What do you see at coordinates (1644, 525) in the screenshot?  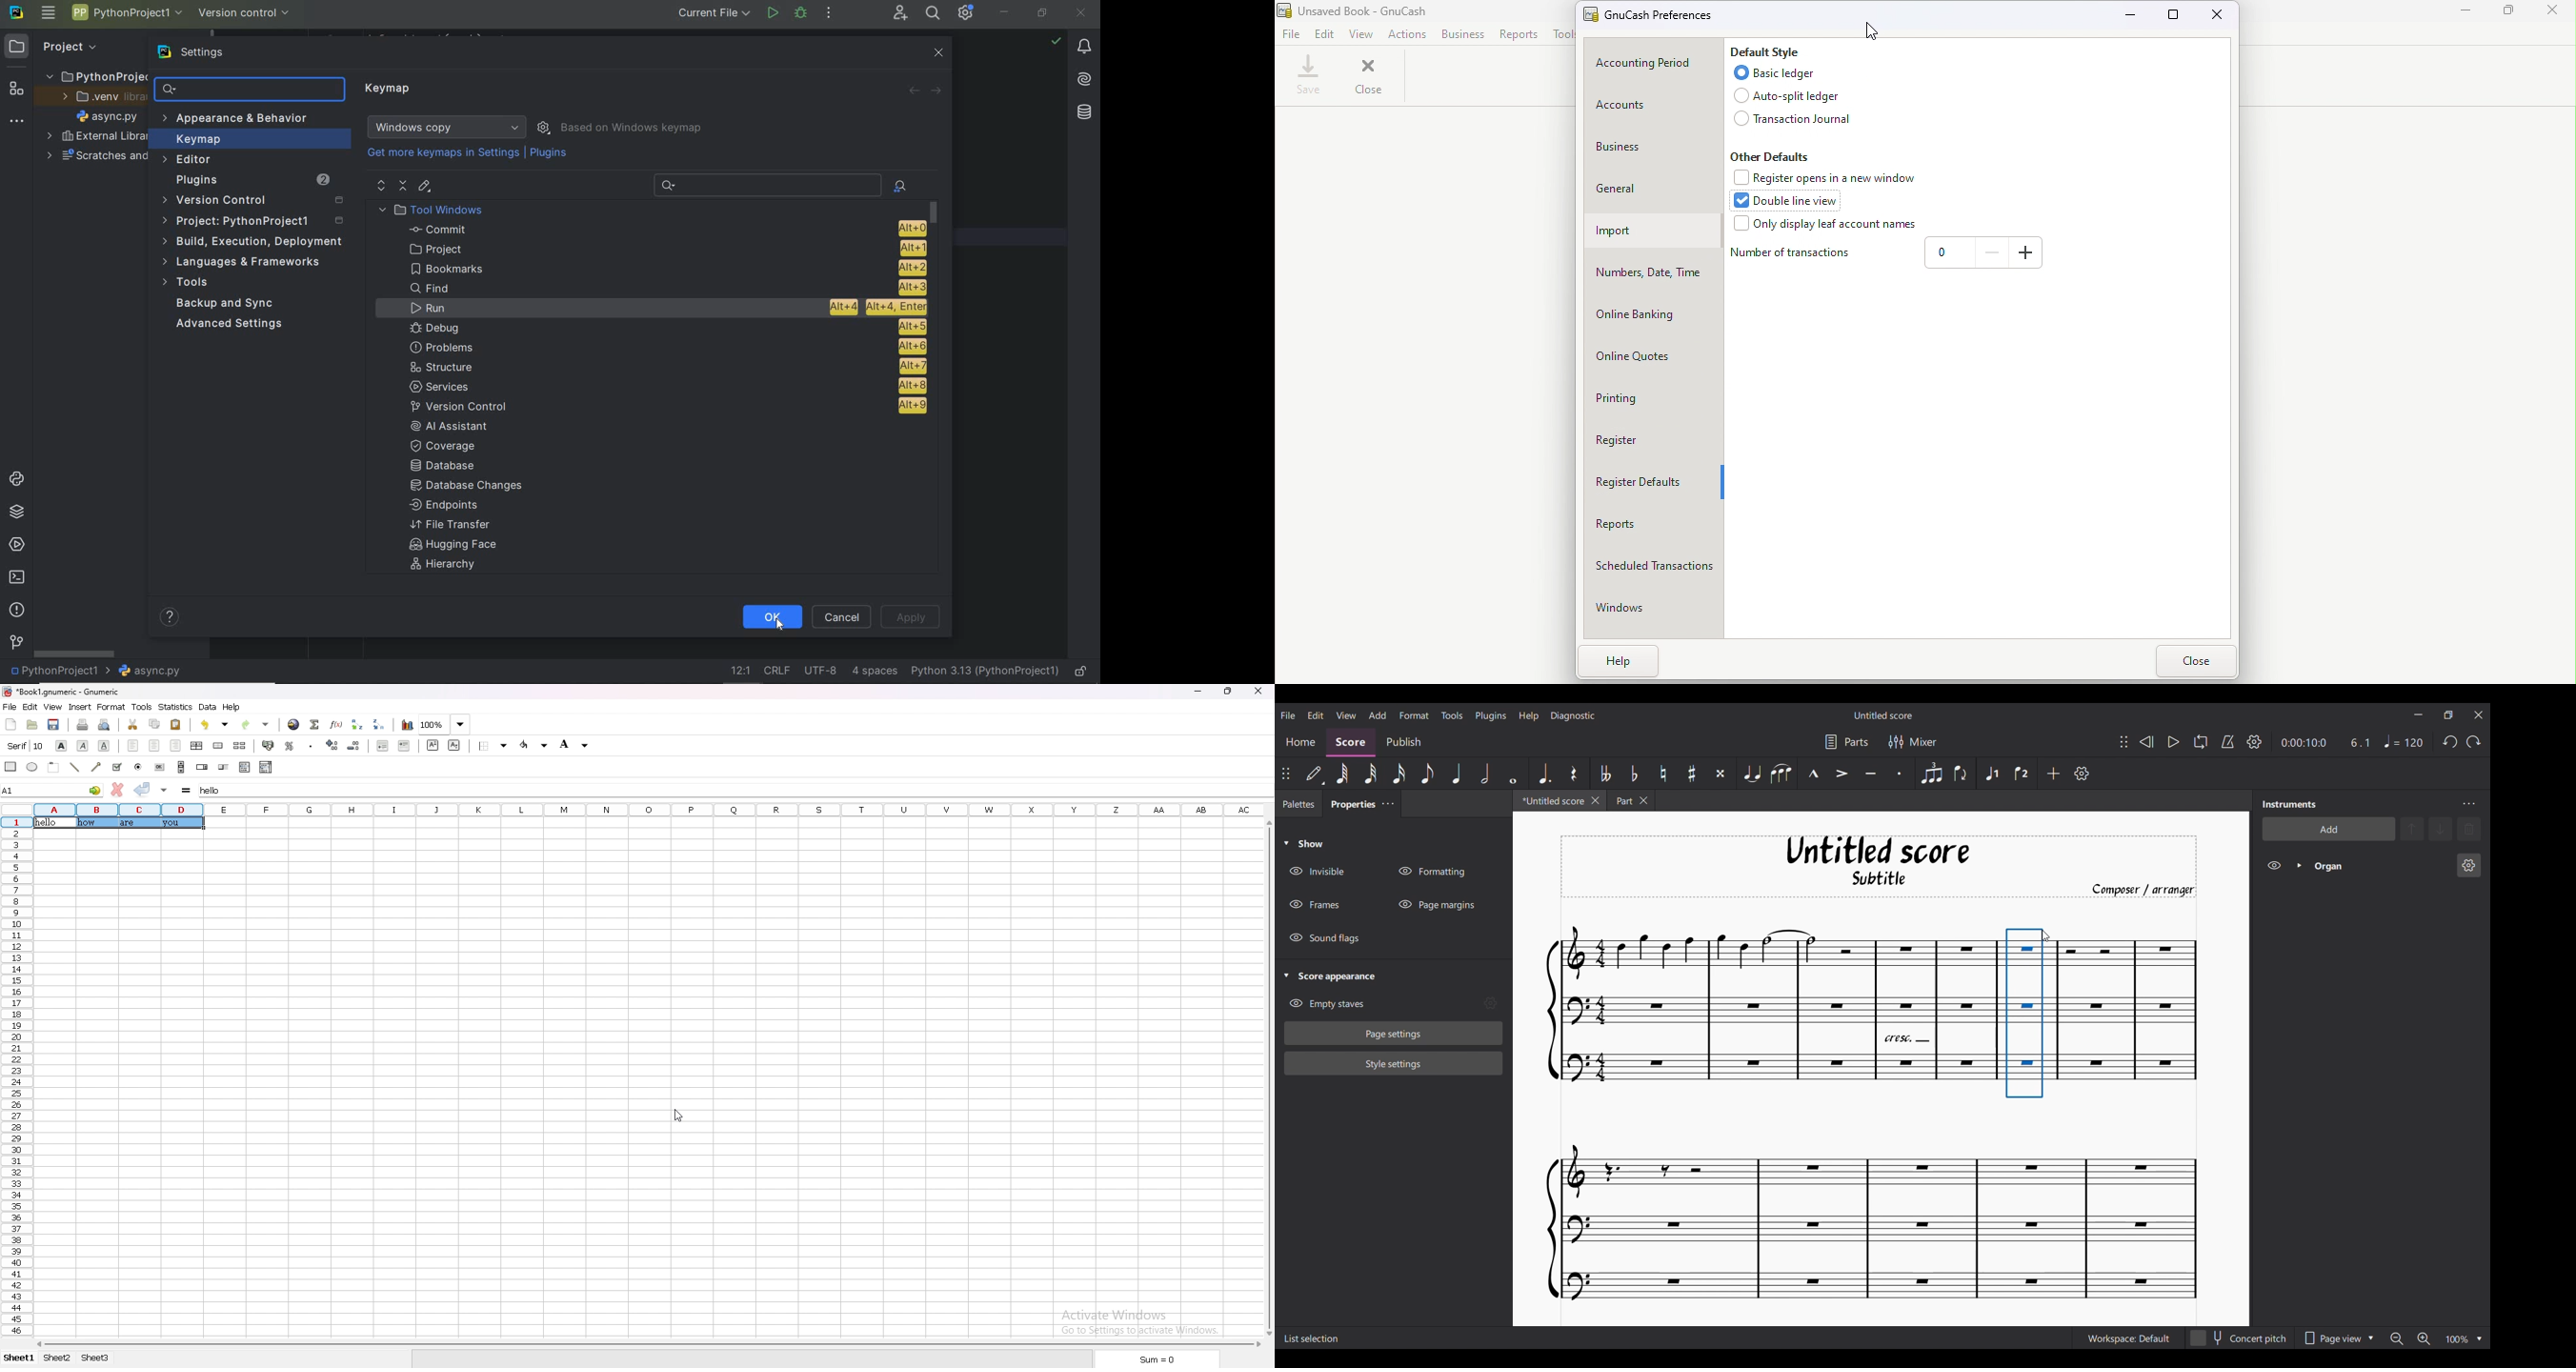 I see `Reports` at bounding box center [1644, 525].